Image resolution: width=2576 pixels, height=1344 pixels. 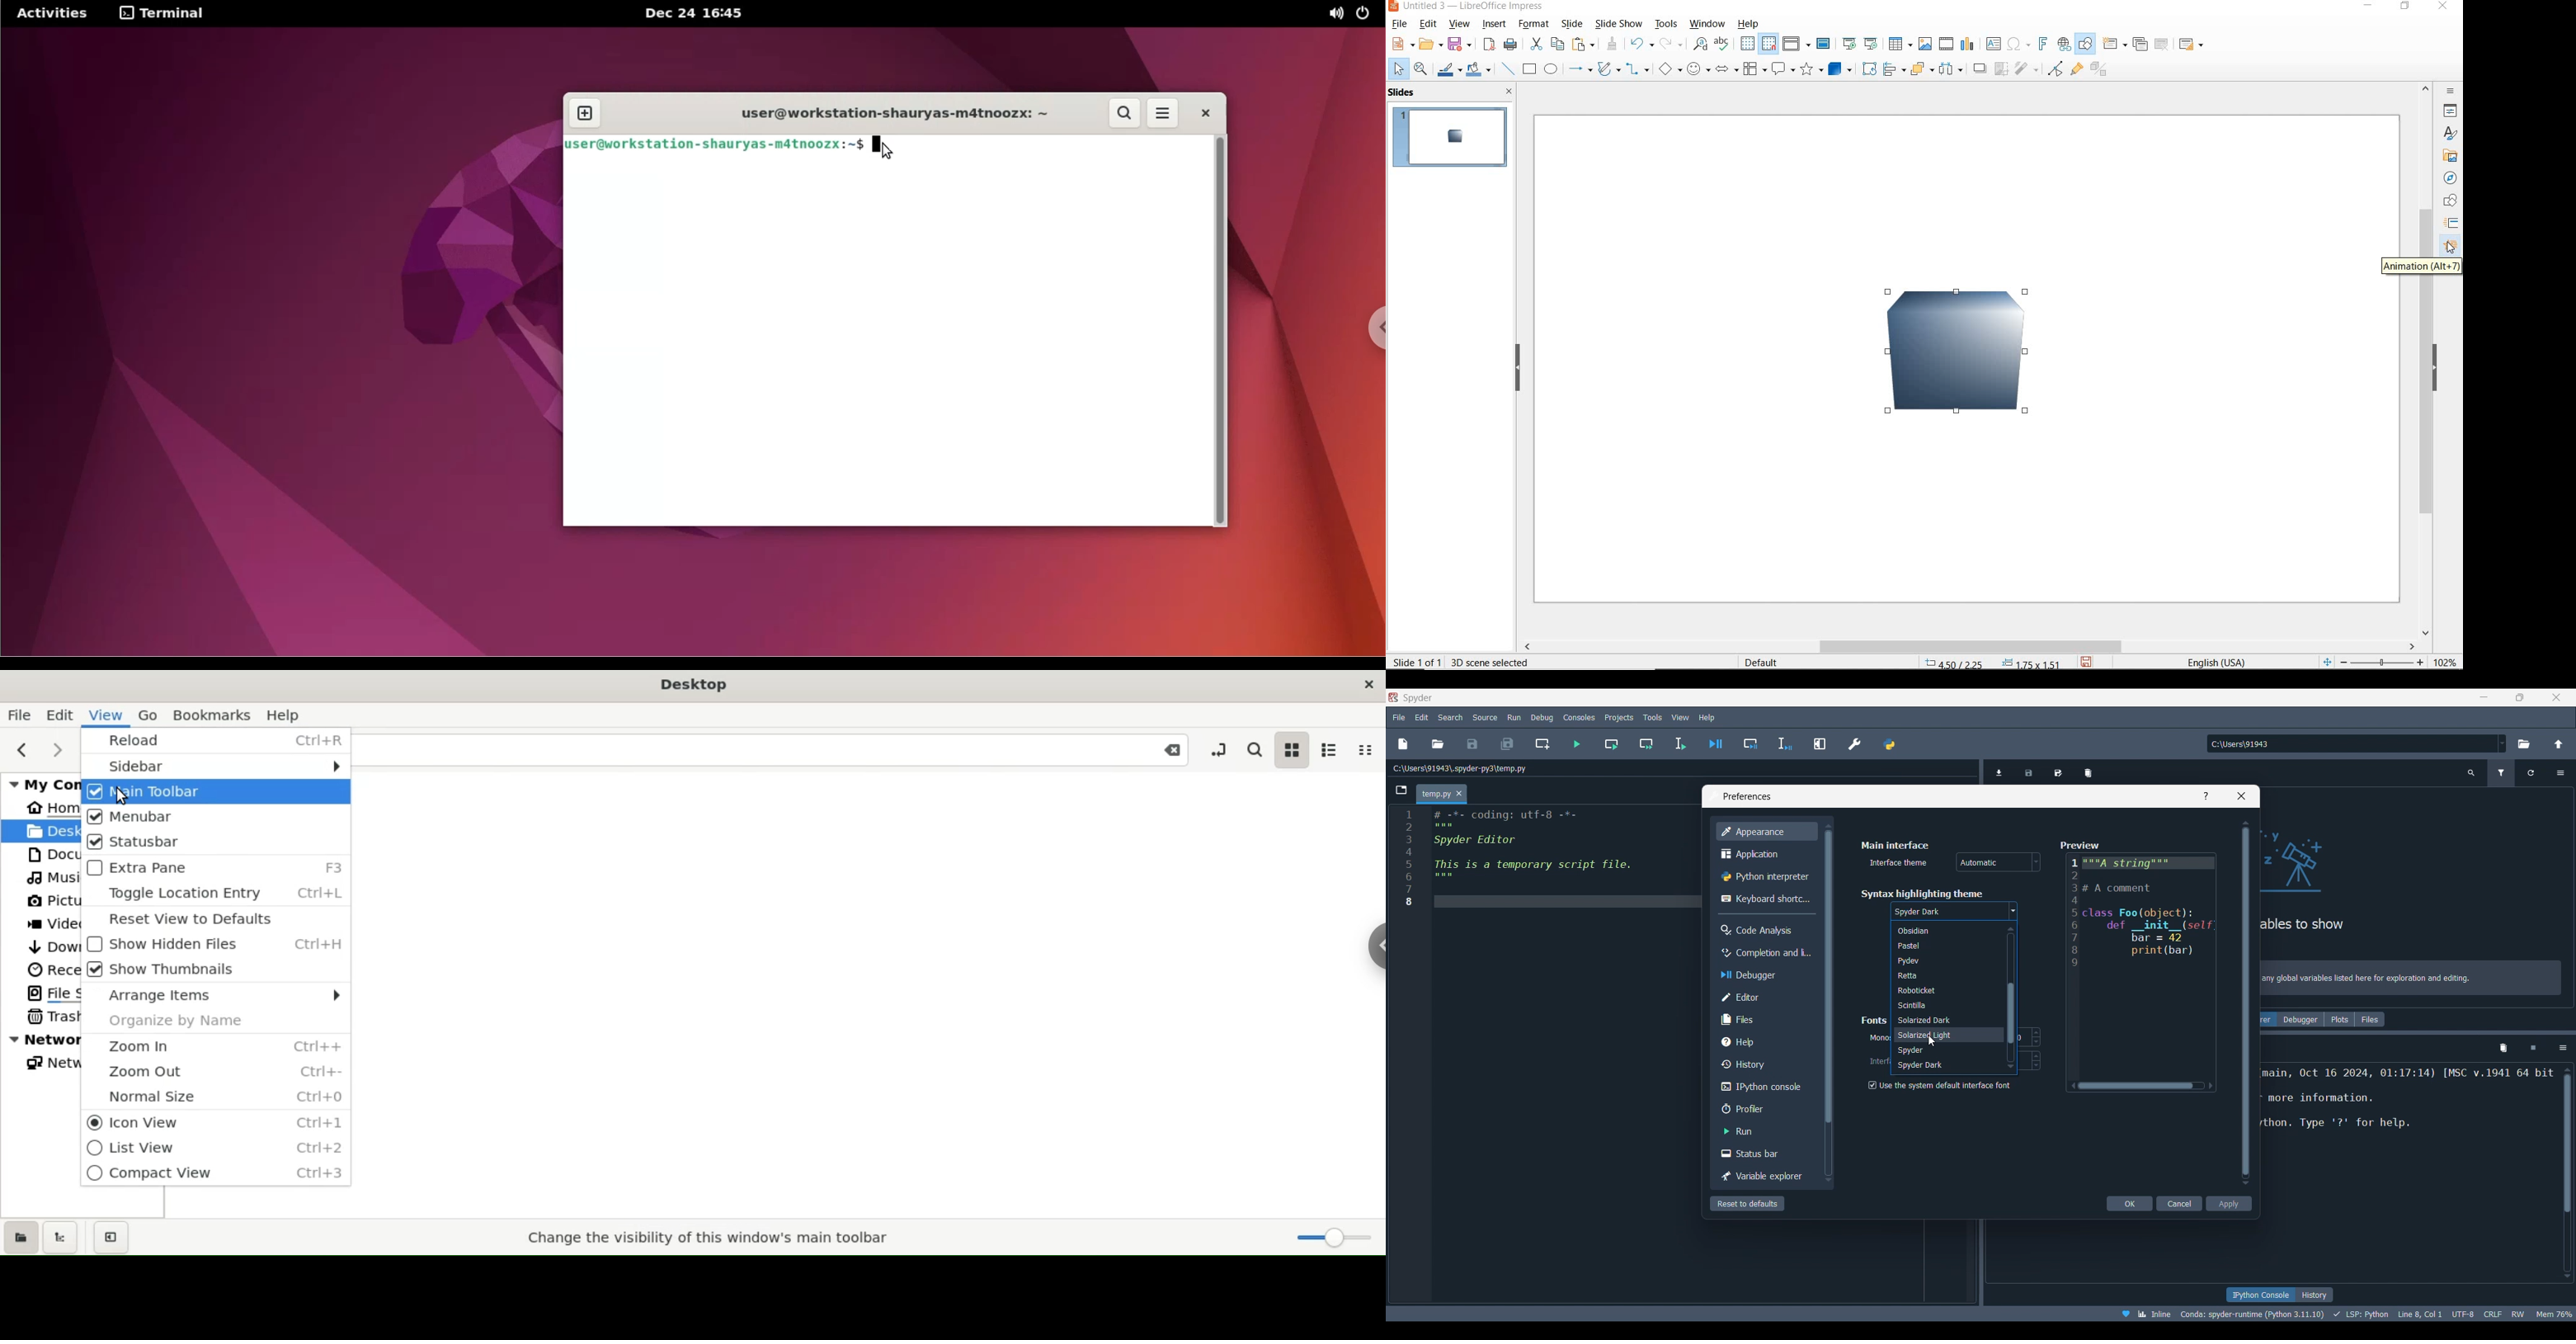 I want to click on zoom and pan, so click(x=1420, y=71).